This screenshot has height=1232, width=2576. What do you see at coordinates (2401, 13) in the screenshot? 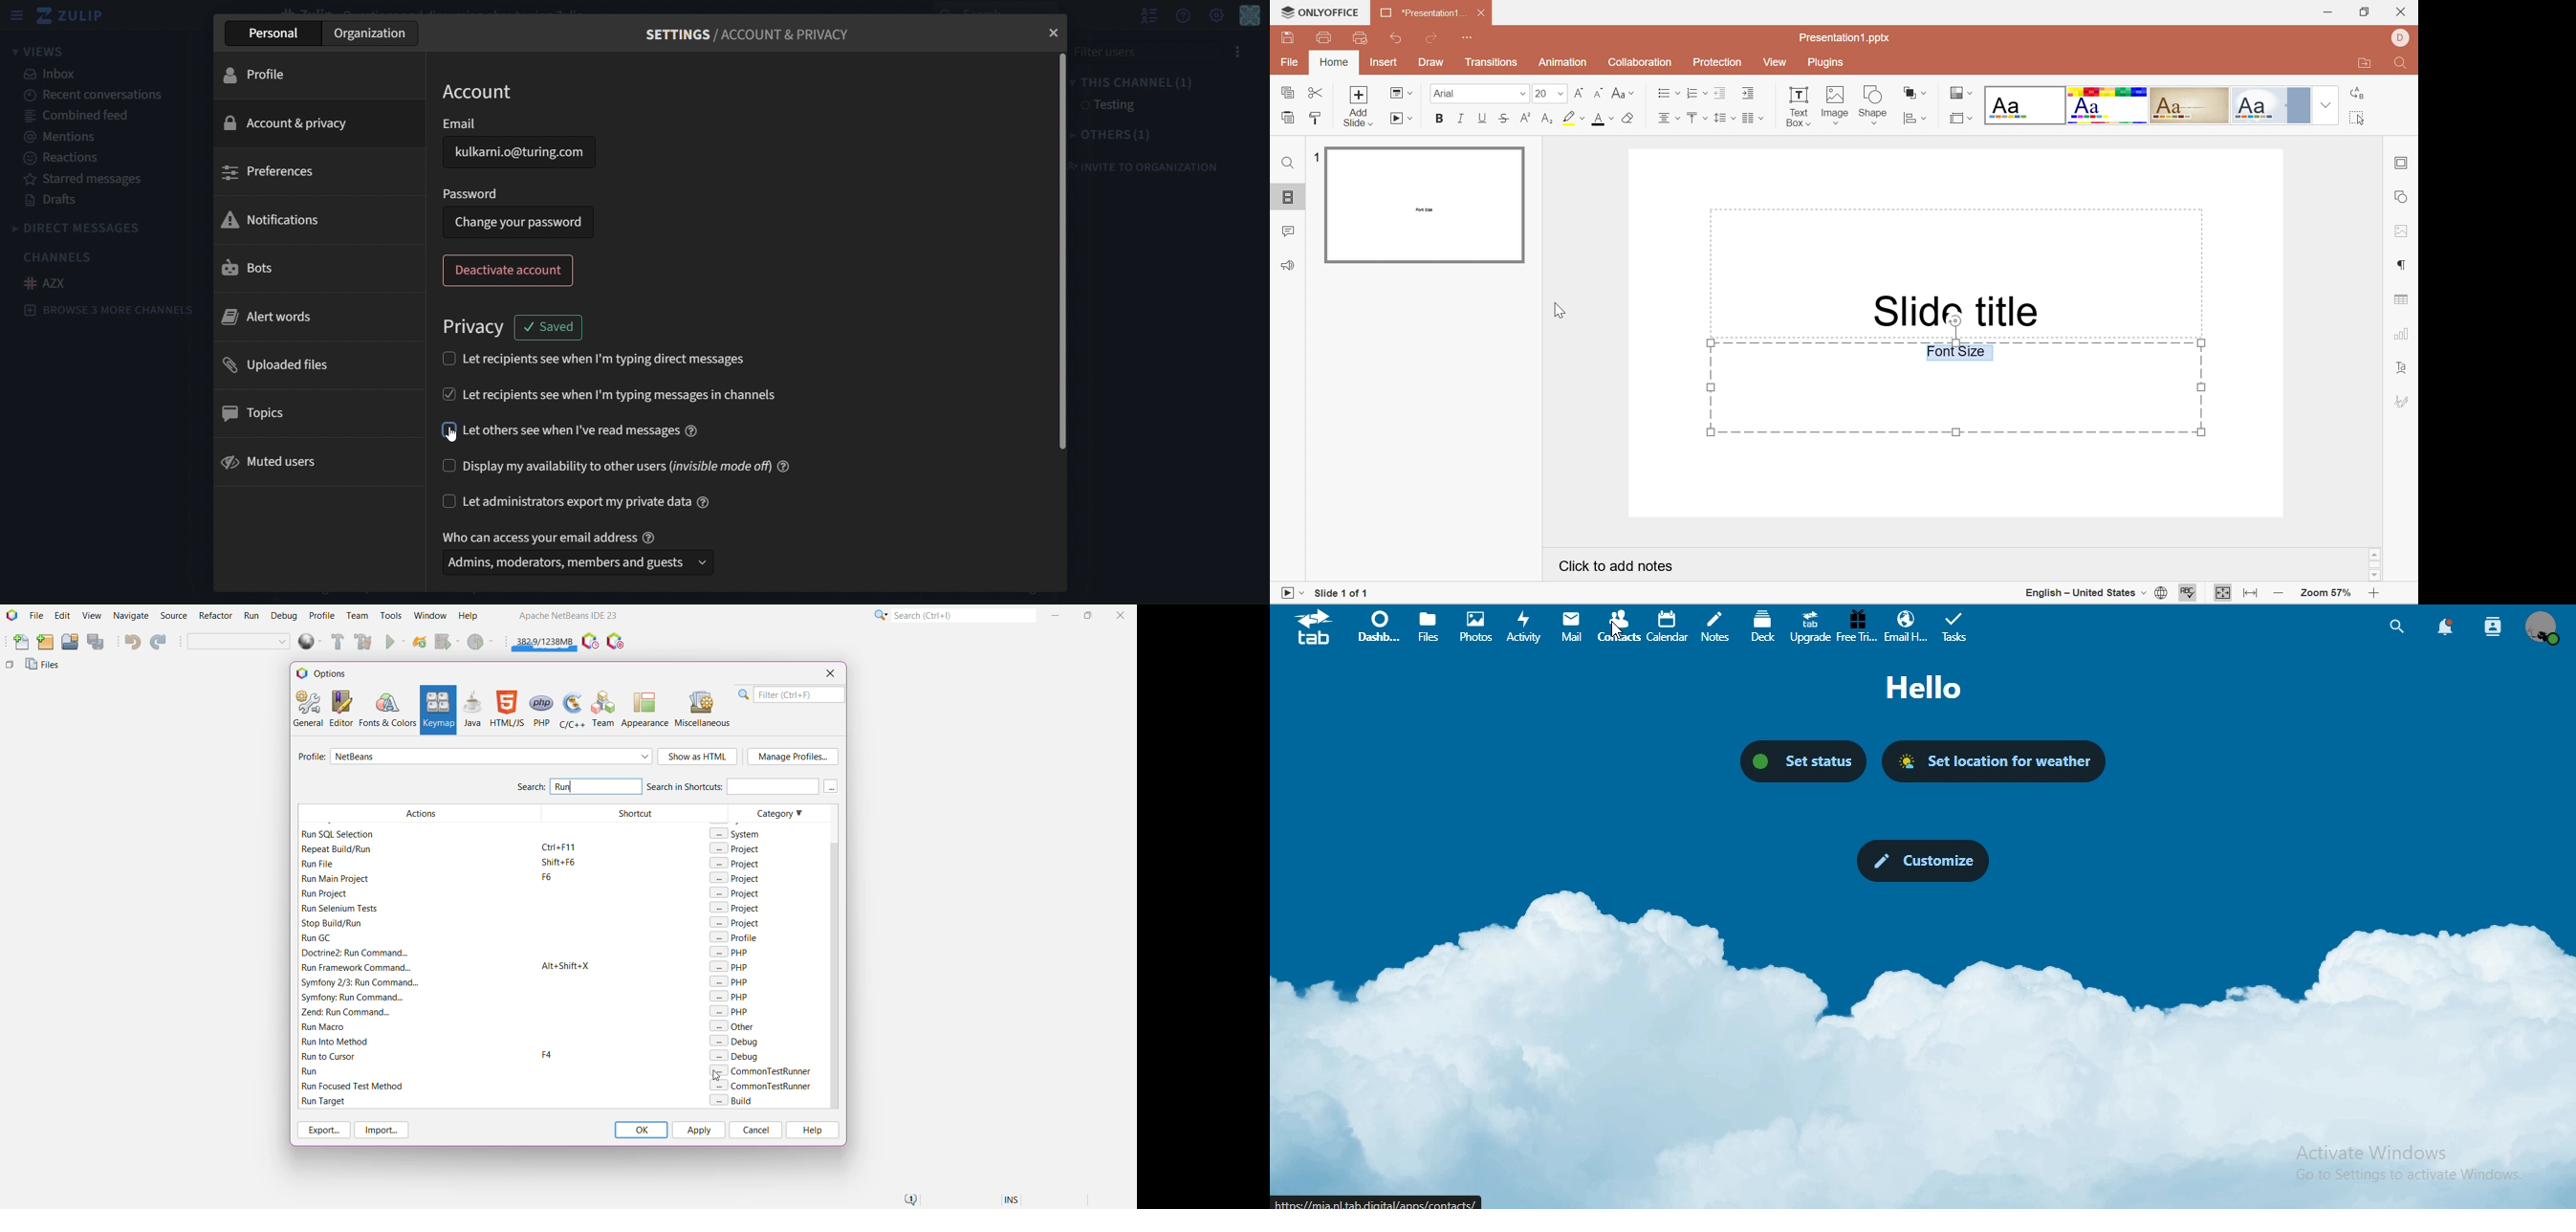
I see `Close` at bounding box center [2401, 13].